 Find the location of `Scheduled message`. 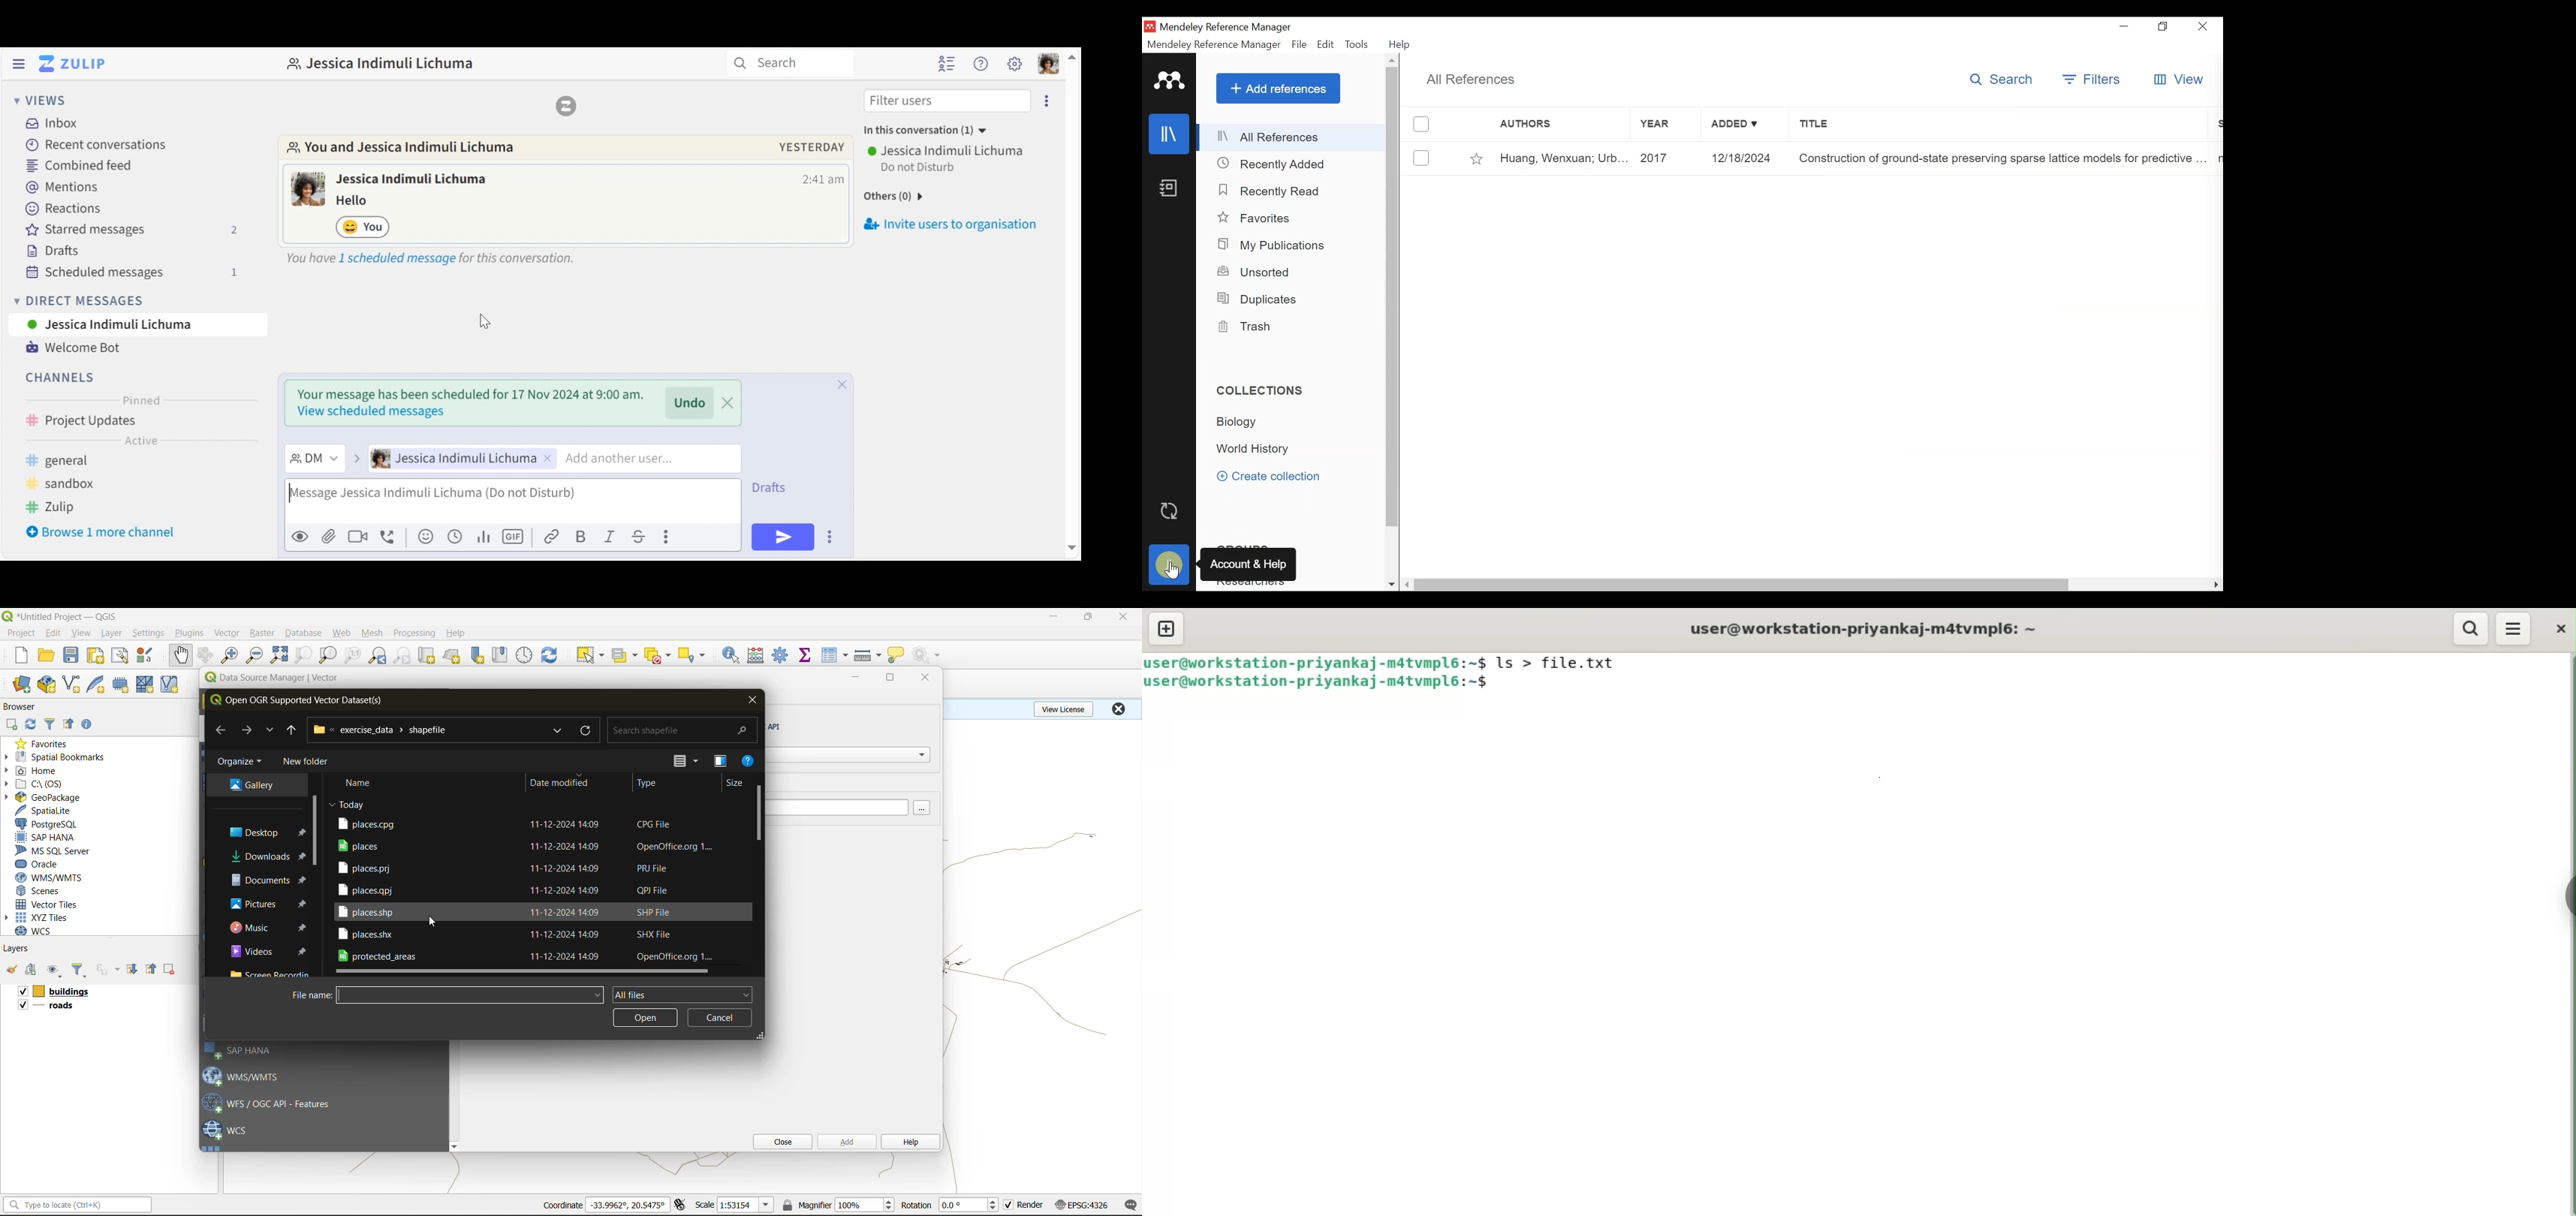

Scheduled message is located at coordinates (468, 399).